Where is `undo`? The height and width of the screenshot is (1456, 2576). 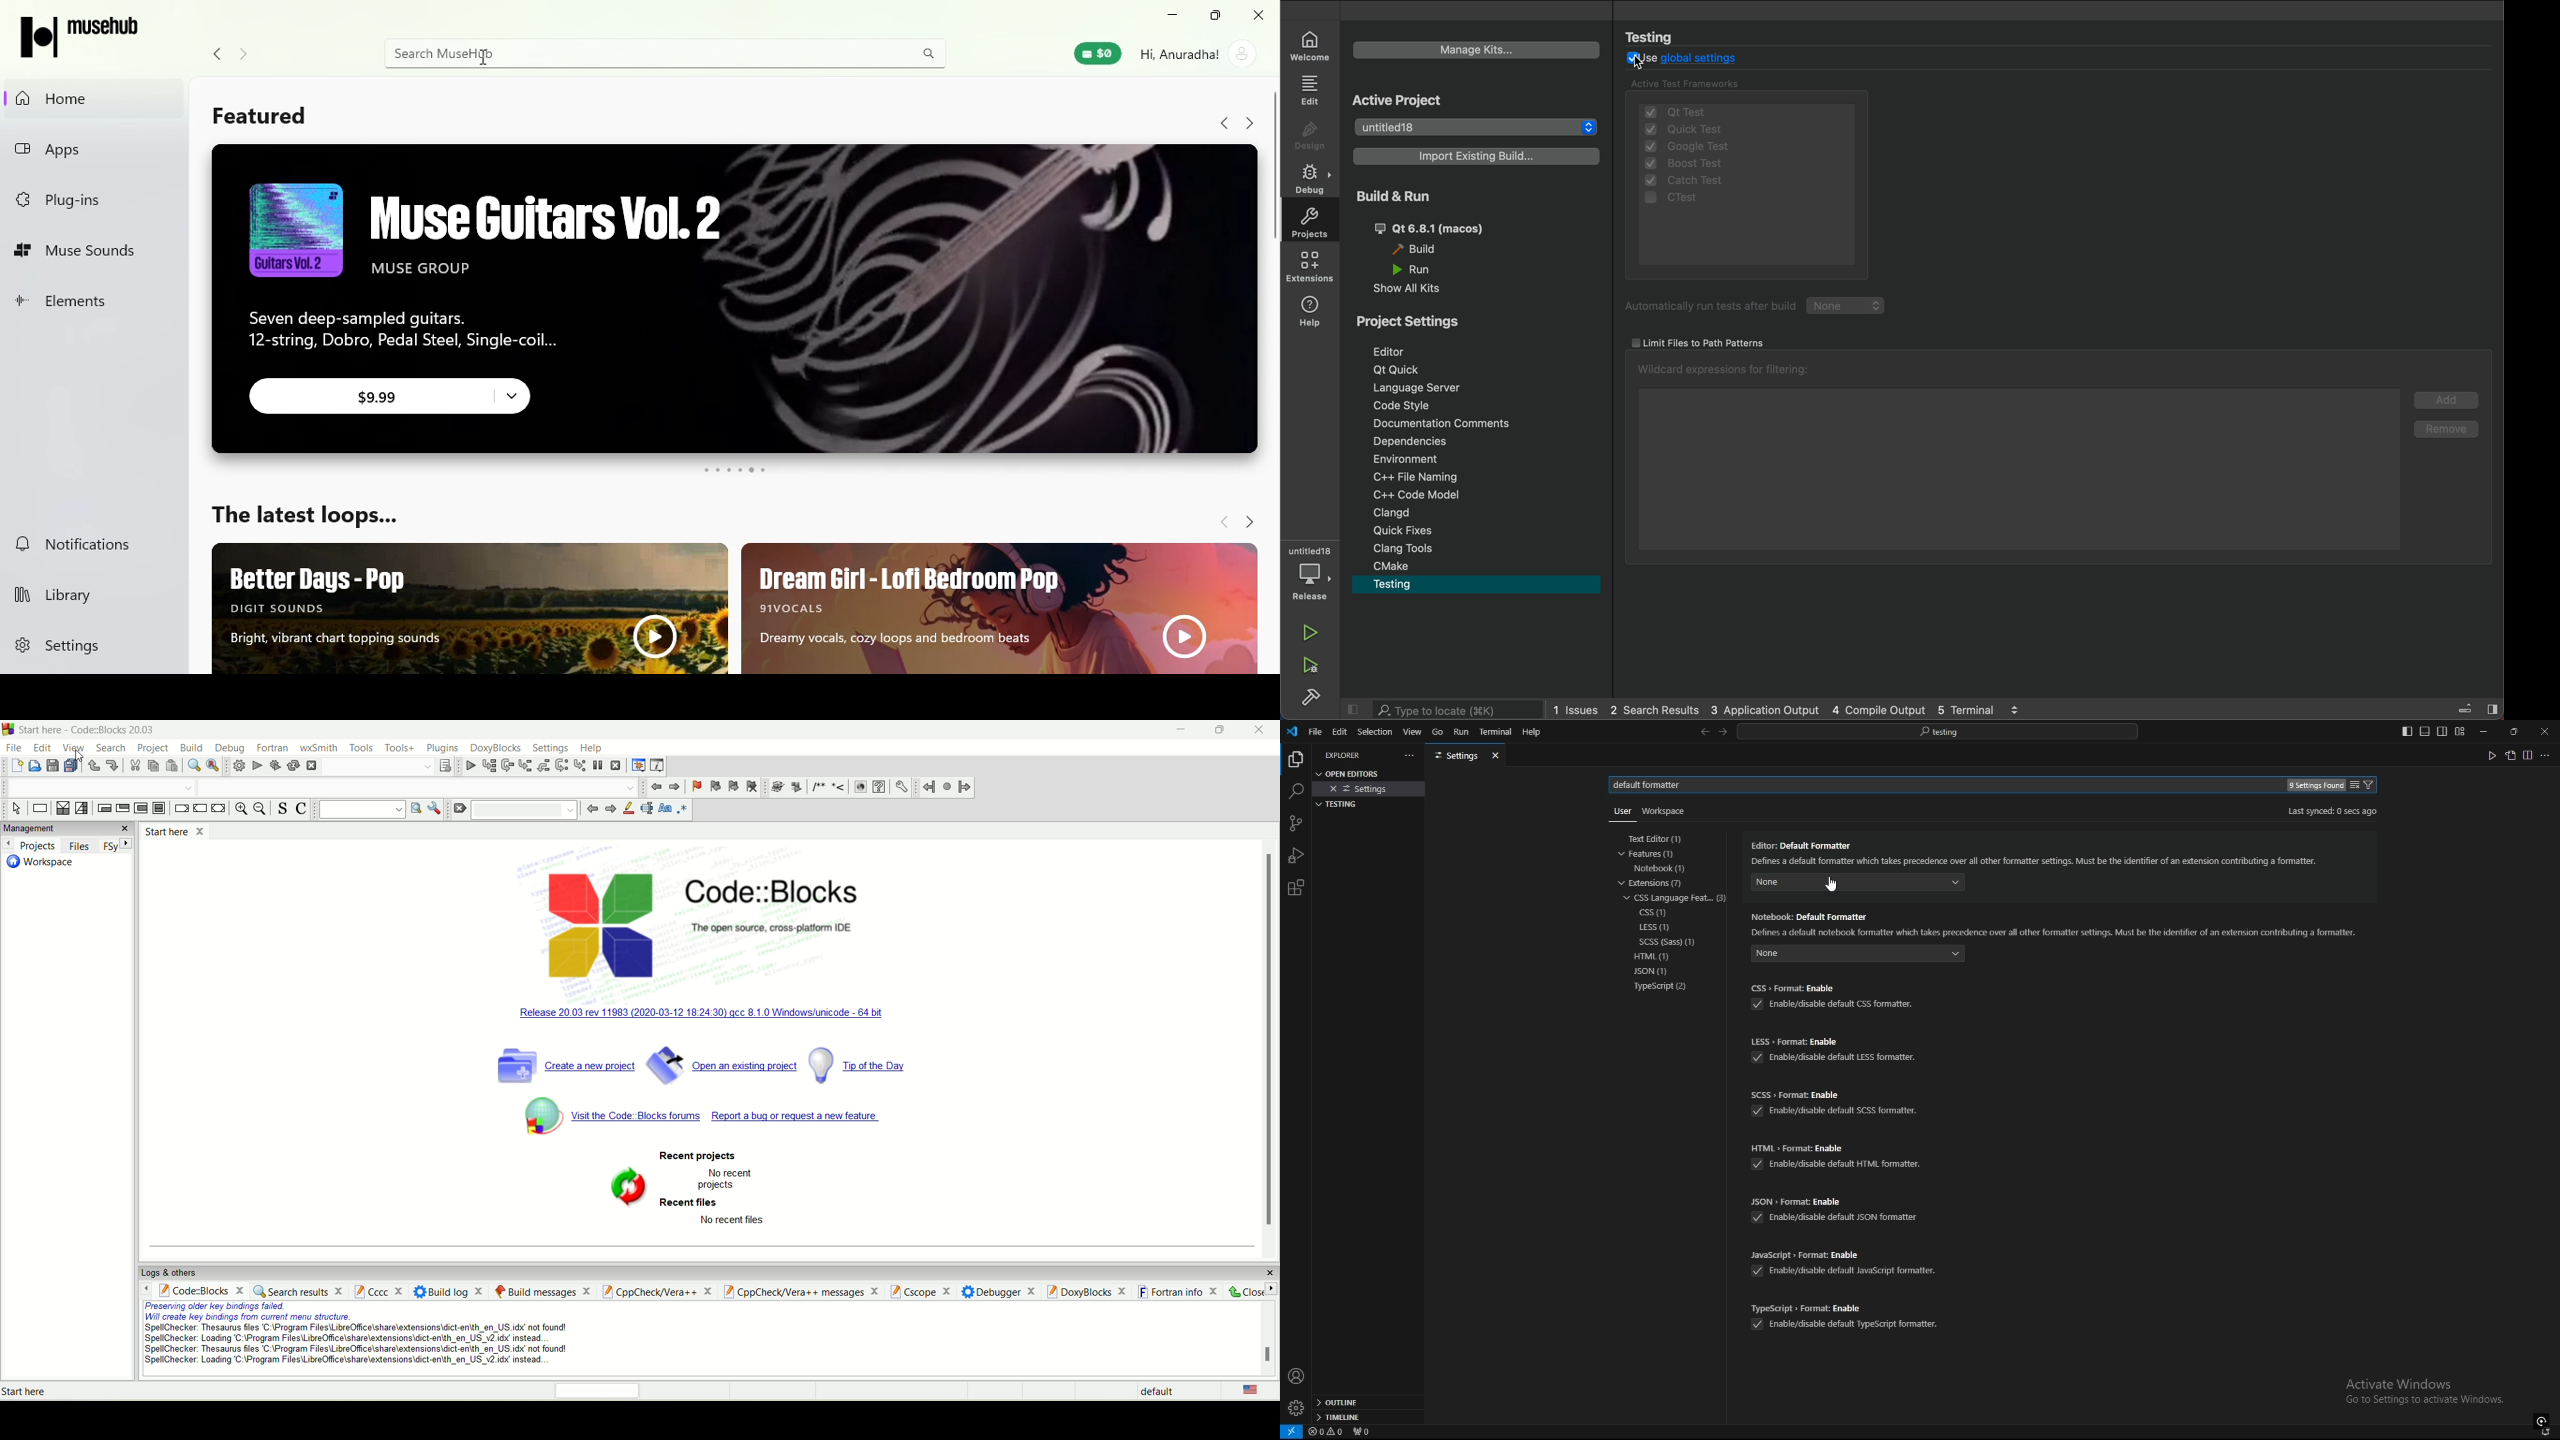
undo is located at coordinates (95, 766).